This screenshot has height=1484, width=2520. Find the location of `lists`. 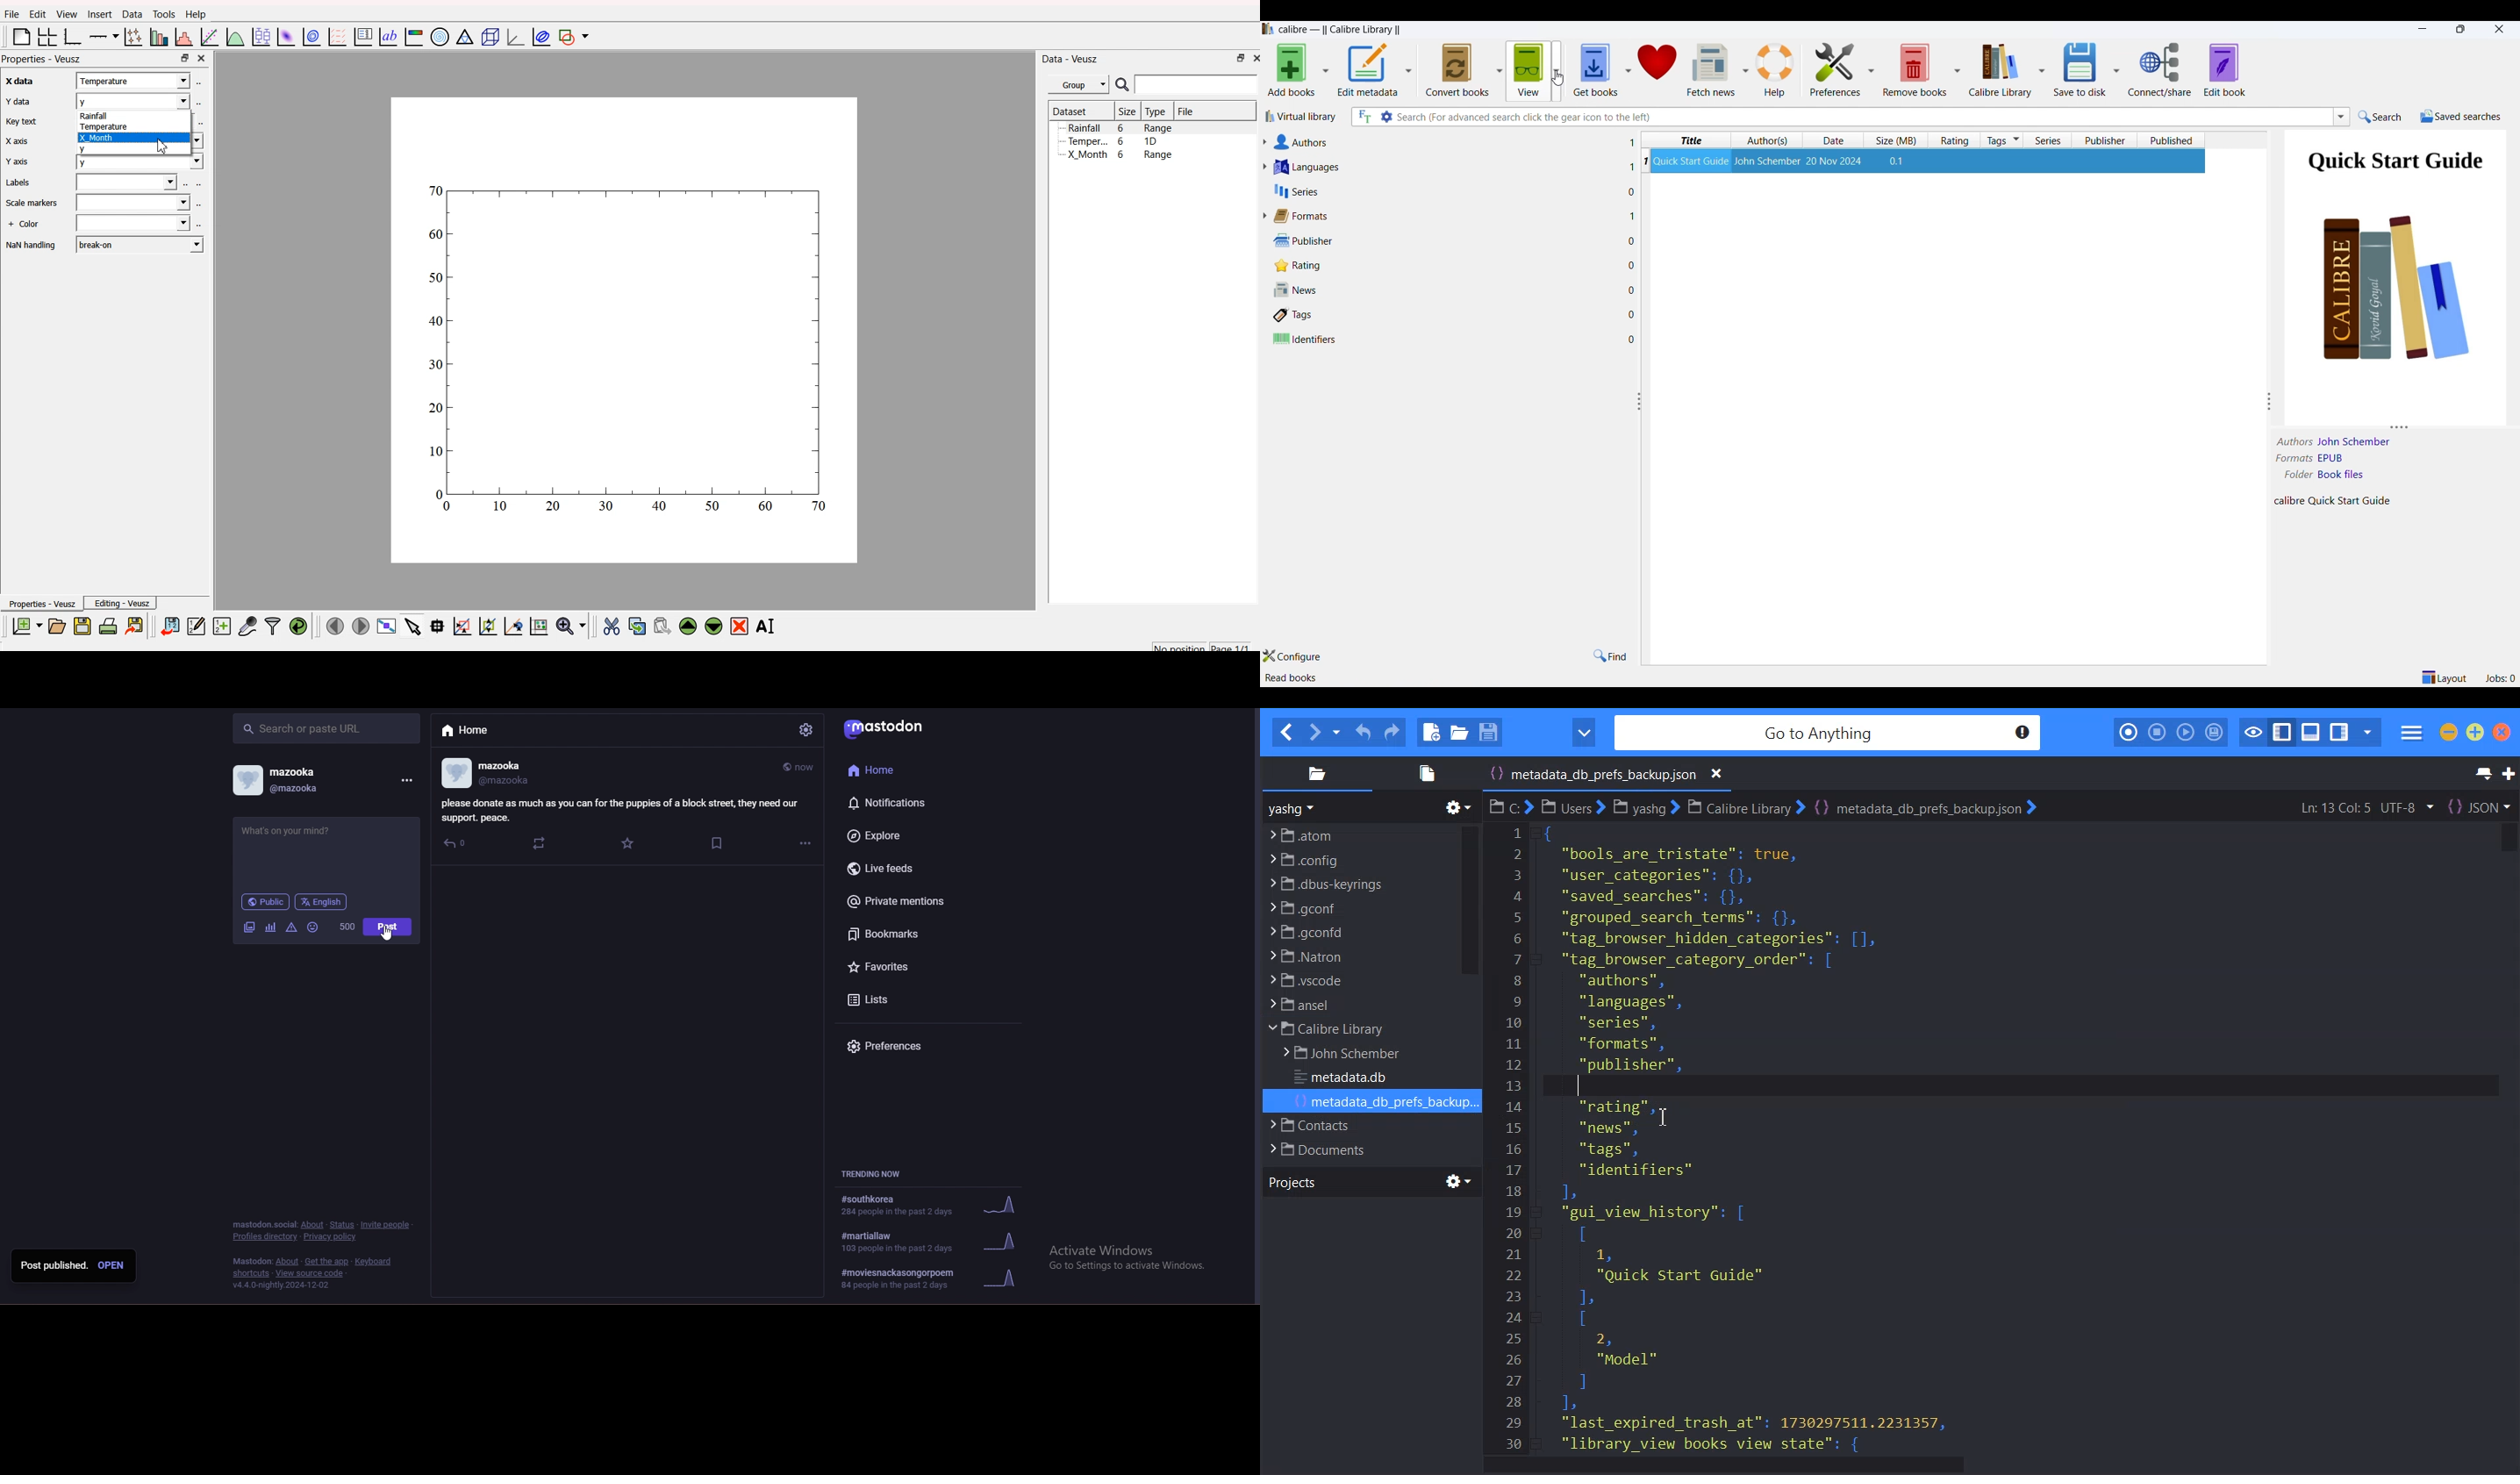

lists is located at coordinates (920, 1001).